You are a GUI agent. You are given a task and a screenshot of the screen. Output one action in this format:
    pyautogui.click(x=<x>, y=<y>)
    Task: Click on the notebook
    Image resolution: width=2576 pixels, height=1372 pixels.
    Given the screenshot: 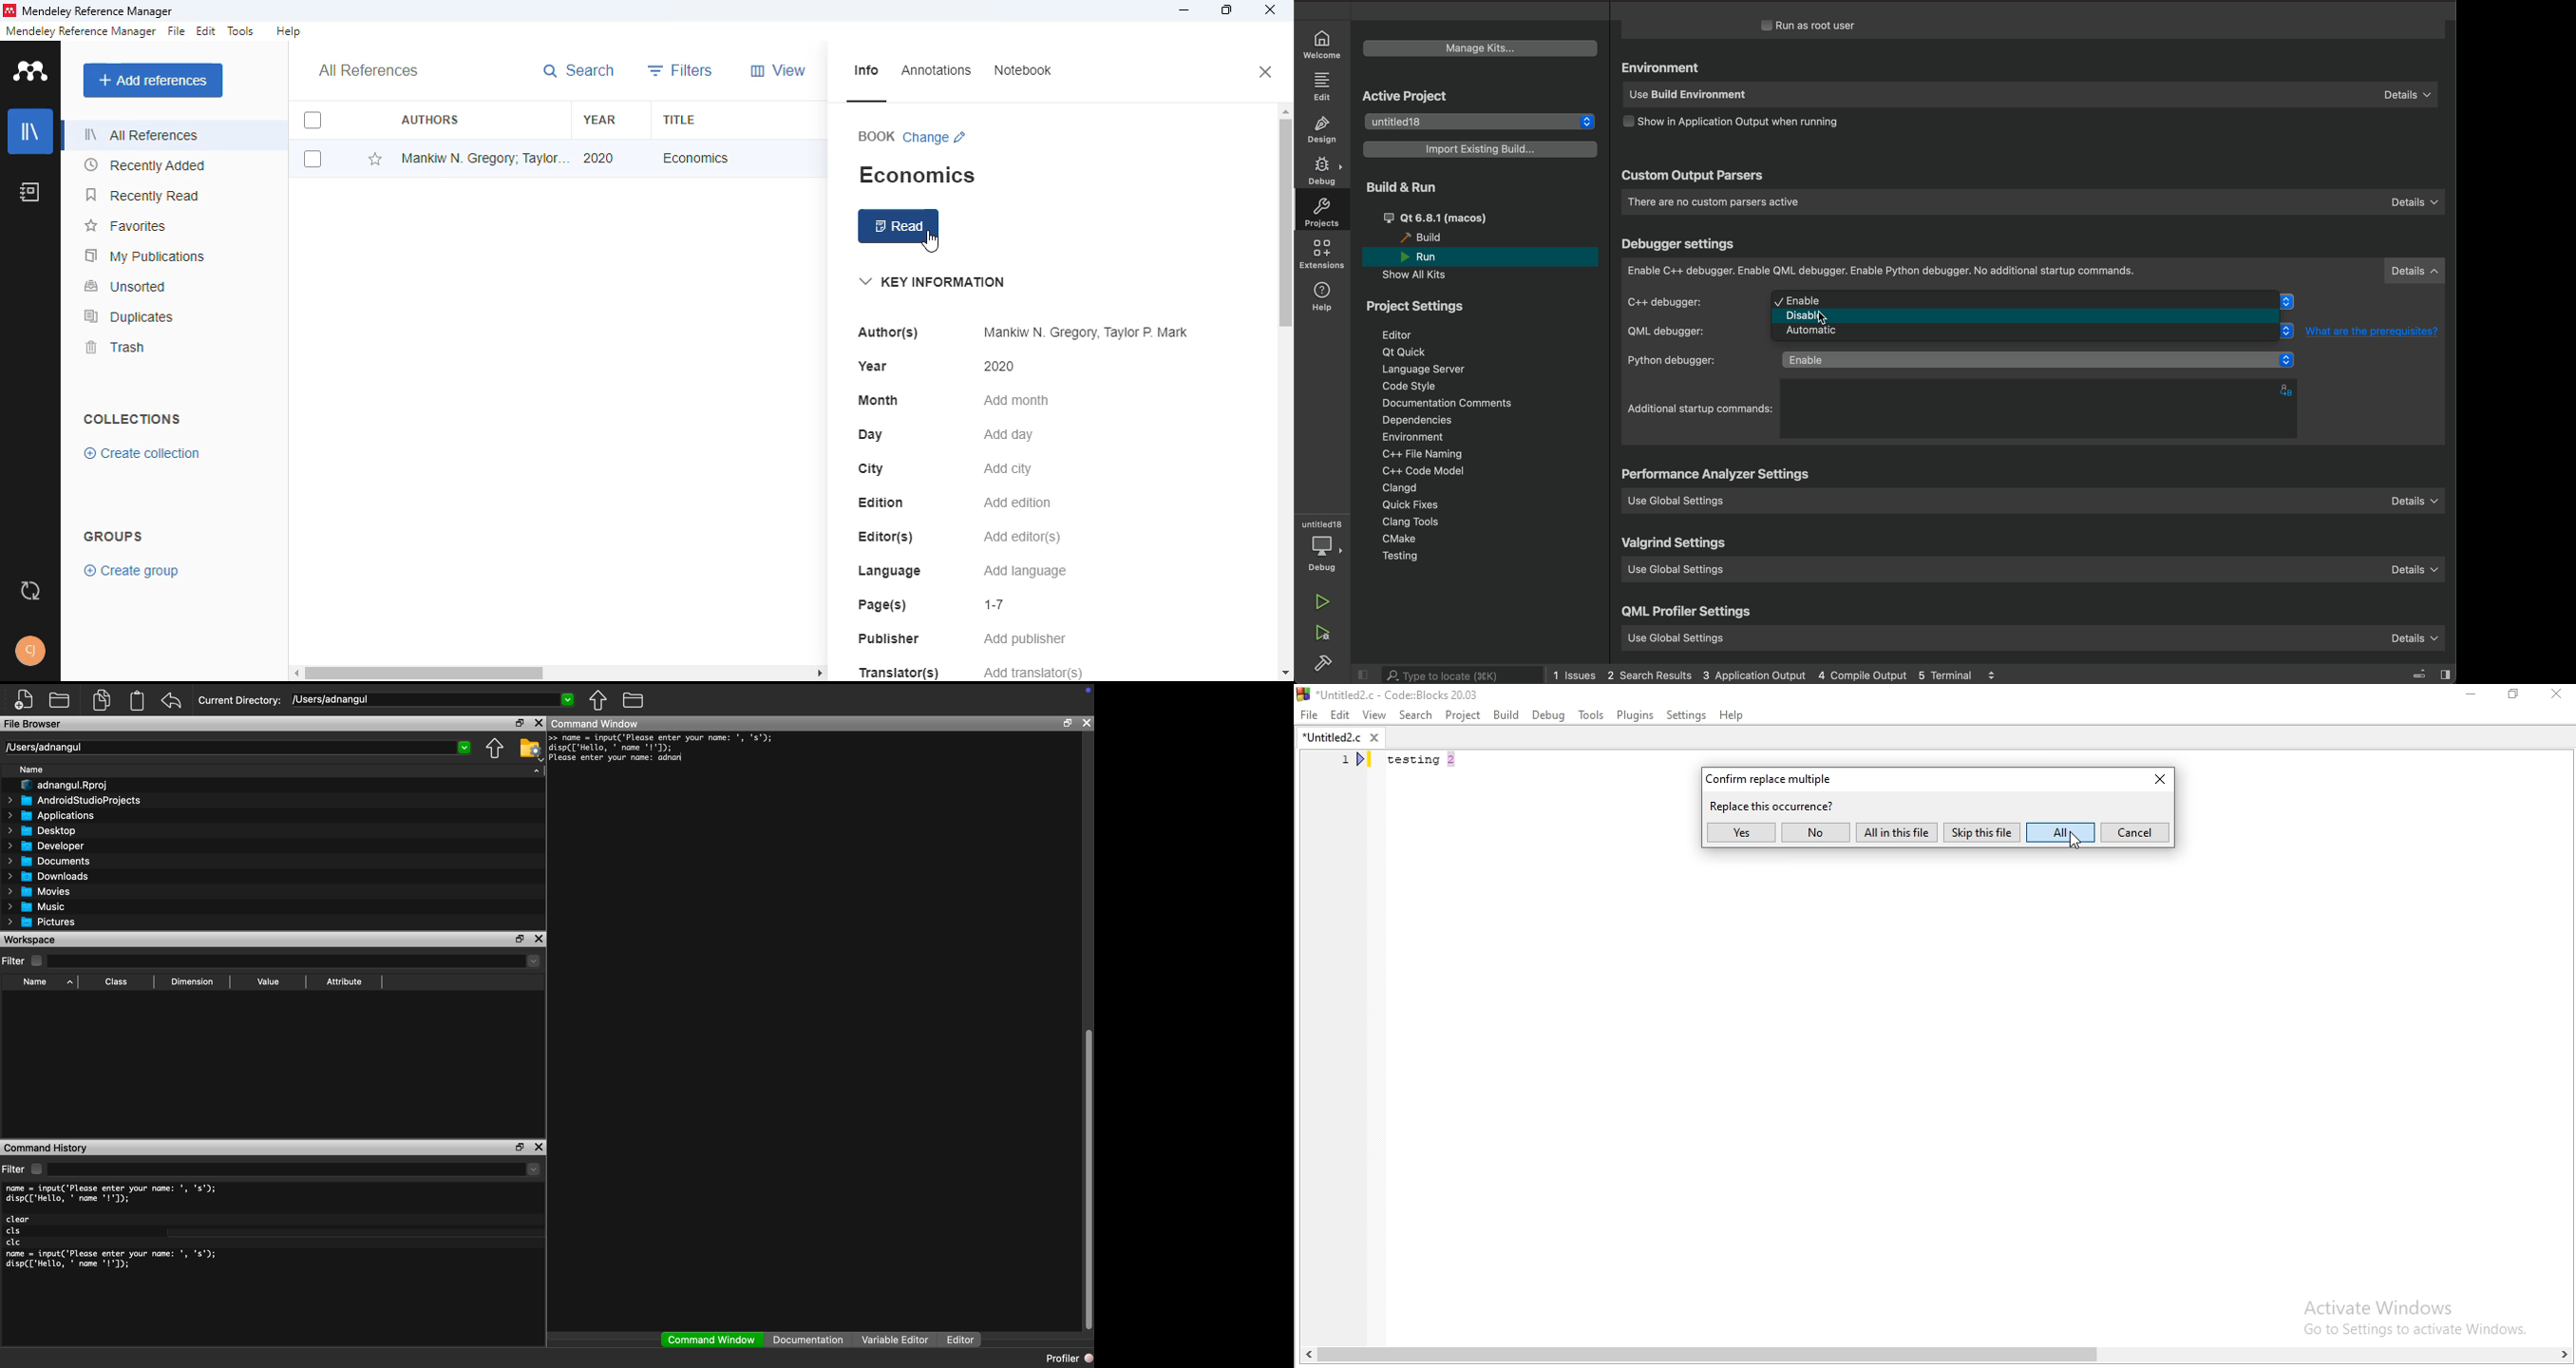 What is the action you would take?
    pyautogui.click(x=1023, y=71)
    